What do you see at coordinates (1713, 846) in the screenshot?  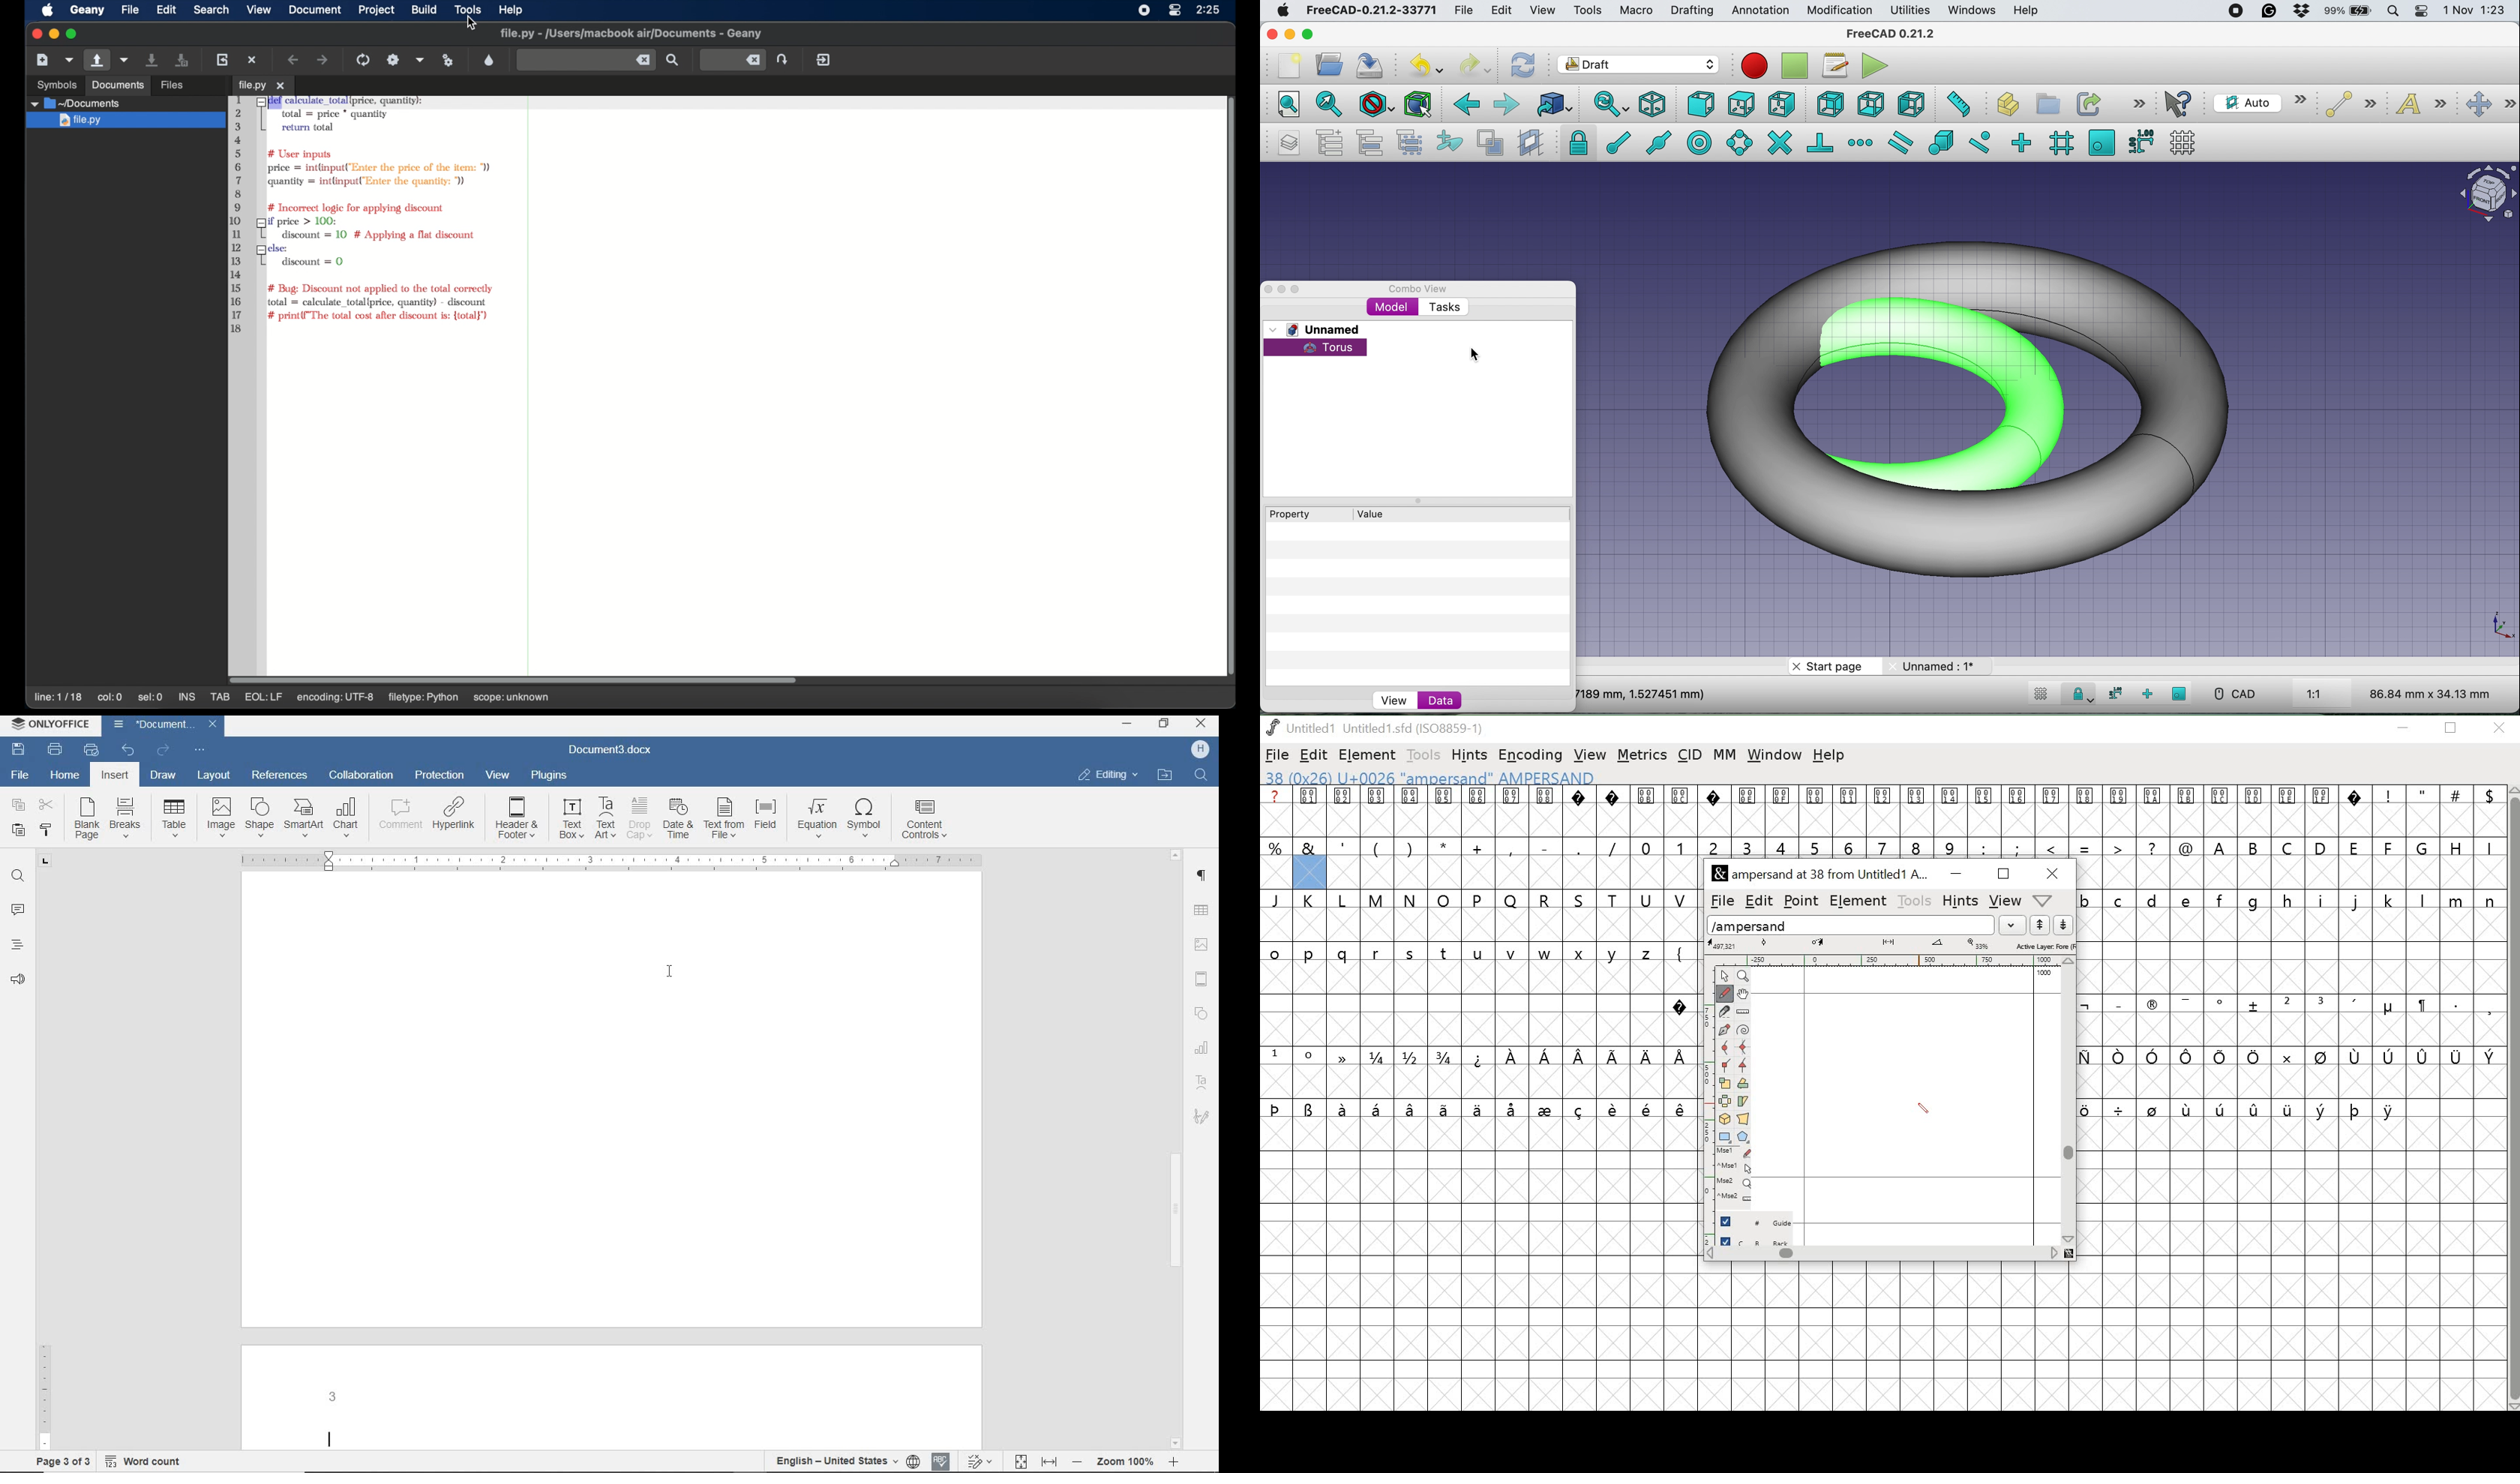 I see `2` at bounding box center [1713, 846].